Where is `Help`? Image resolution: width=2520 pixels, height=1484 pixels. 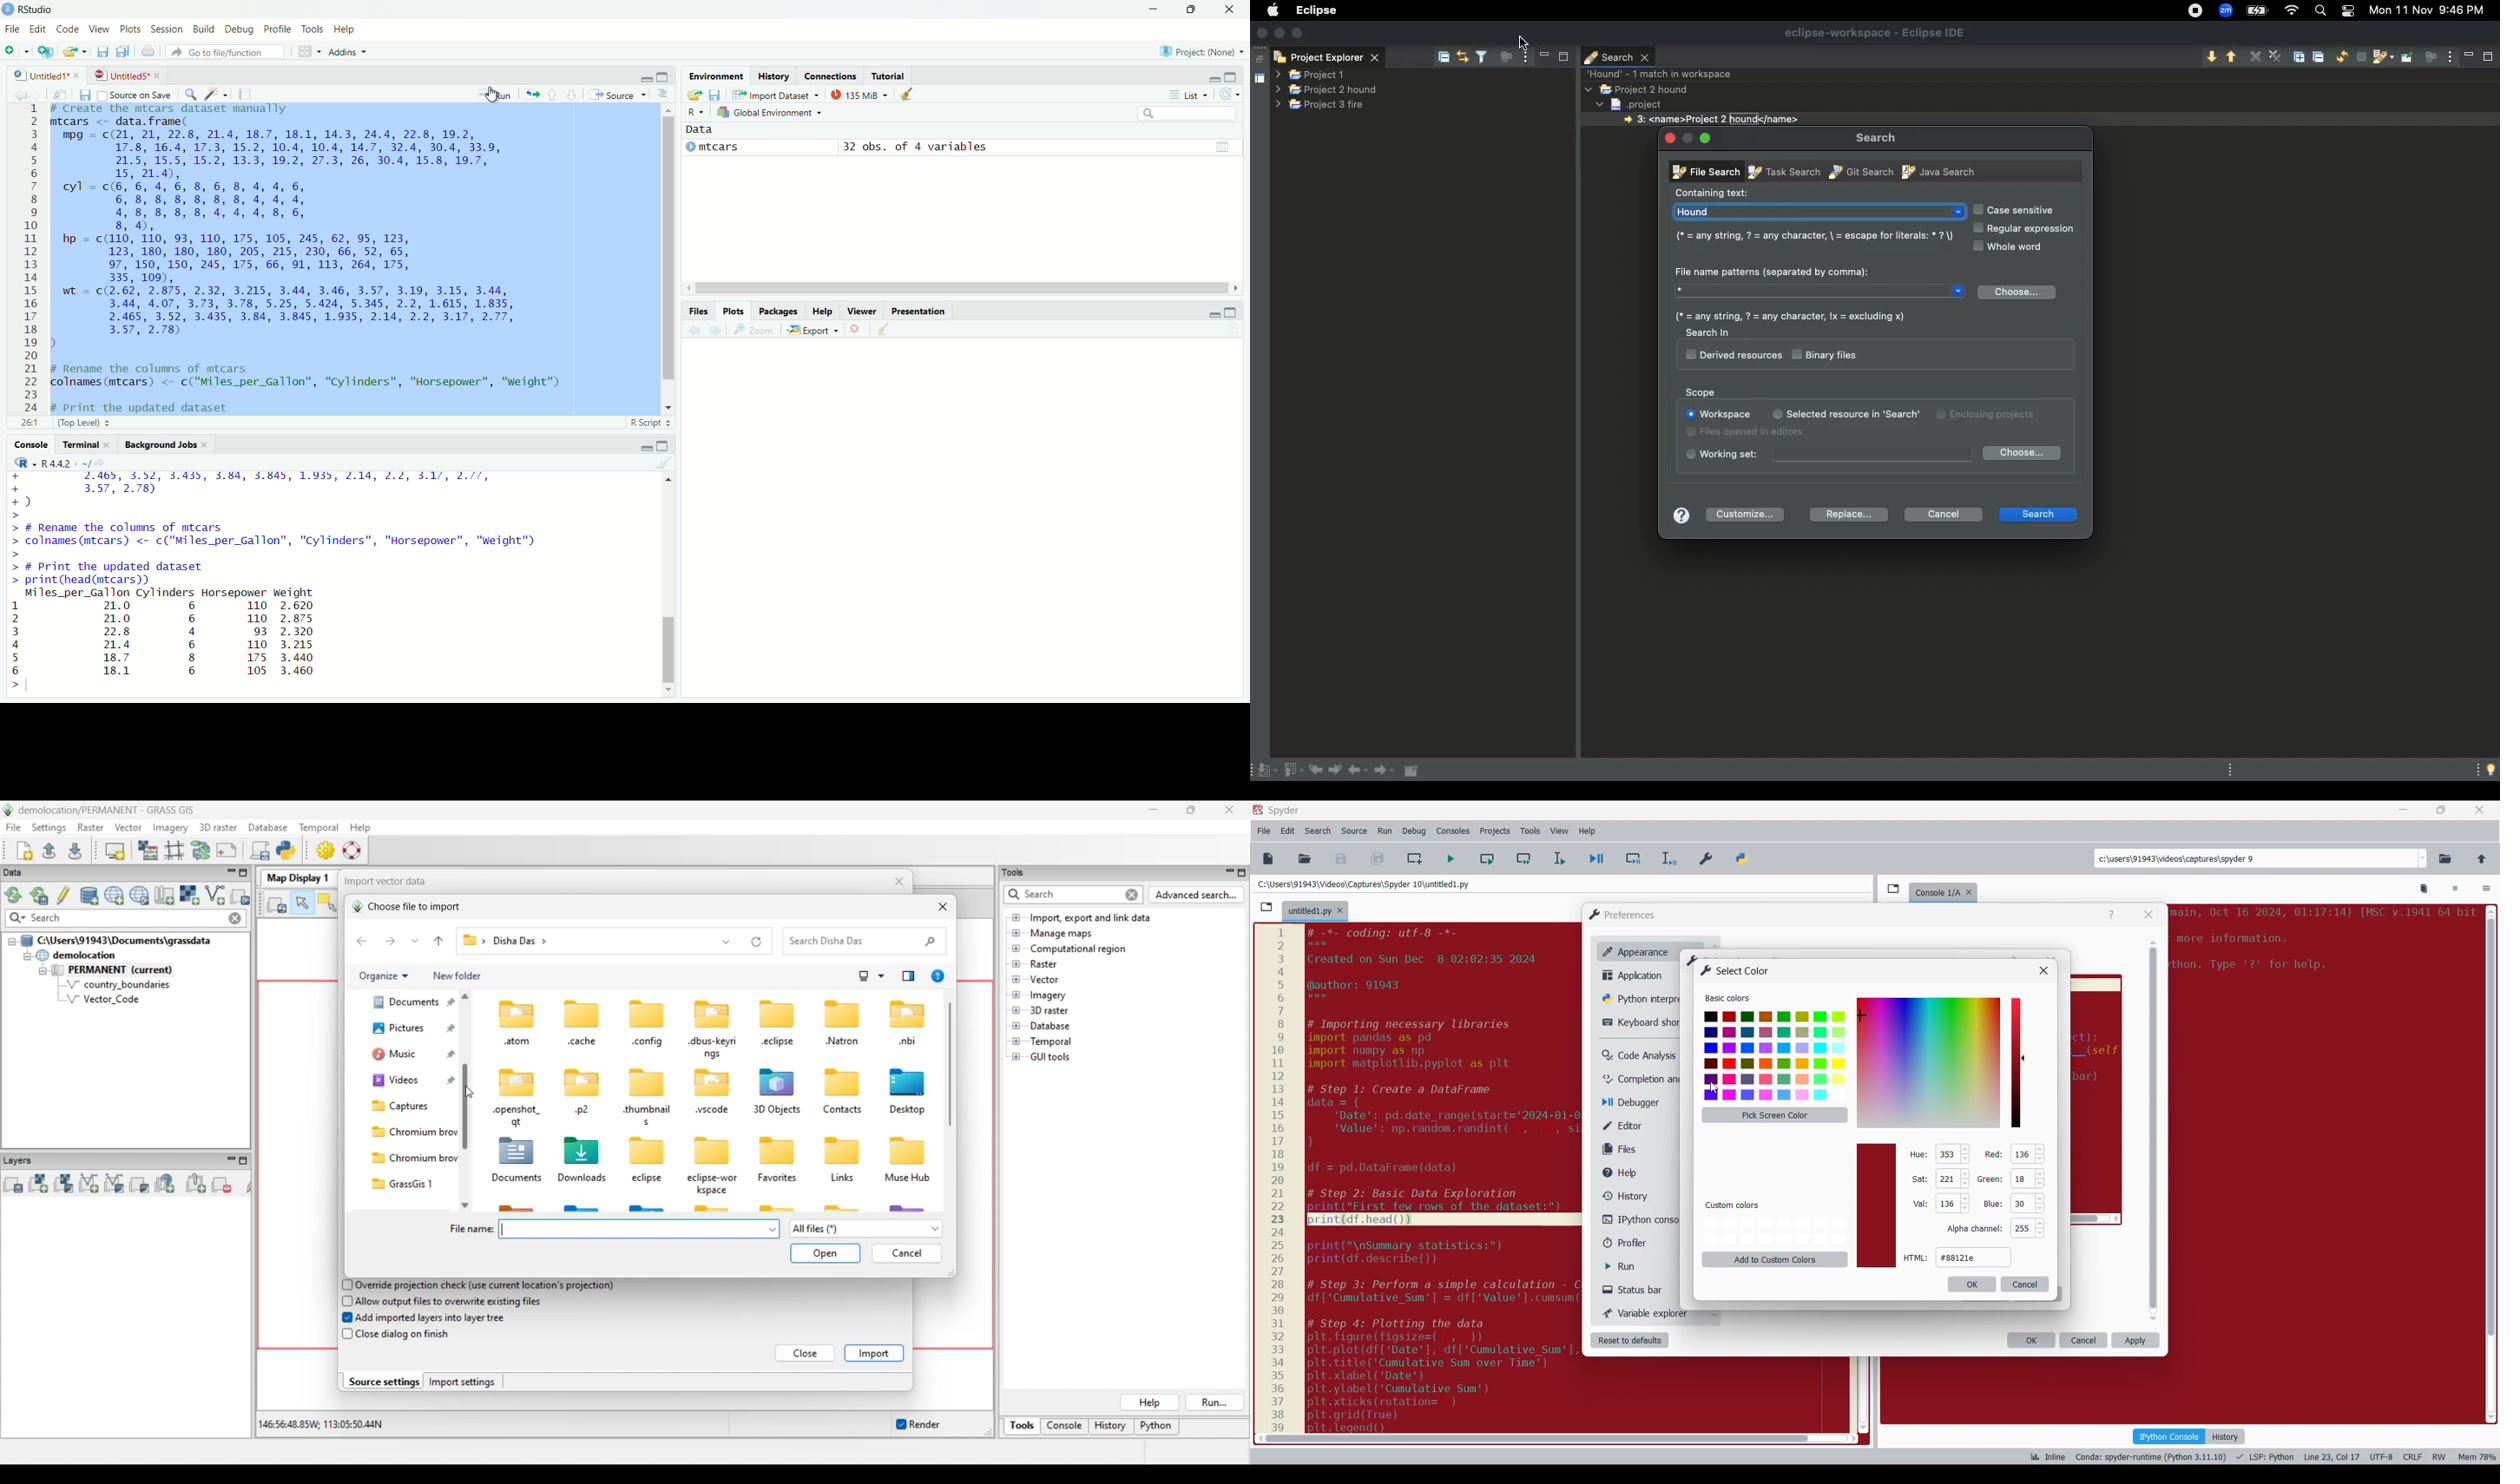 Help is located at coordinates (1626, 1173).